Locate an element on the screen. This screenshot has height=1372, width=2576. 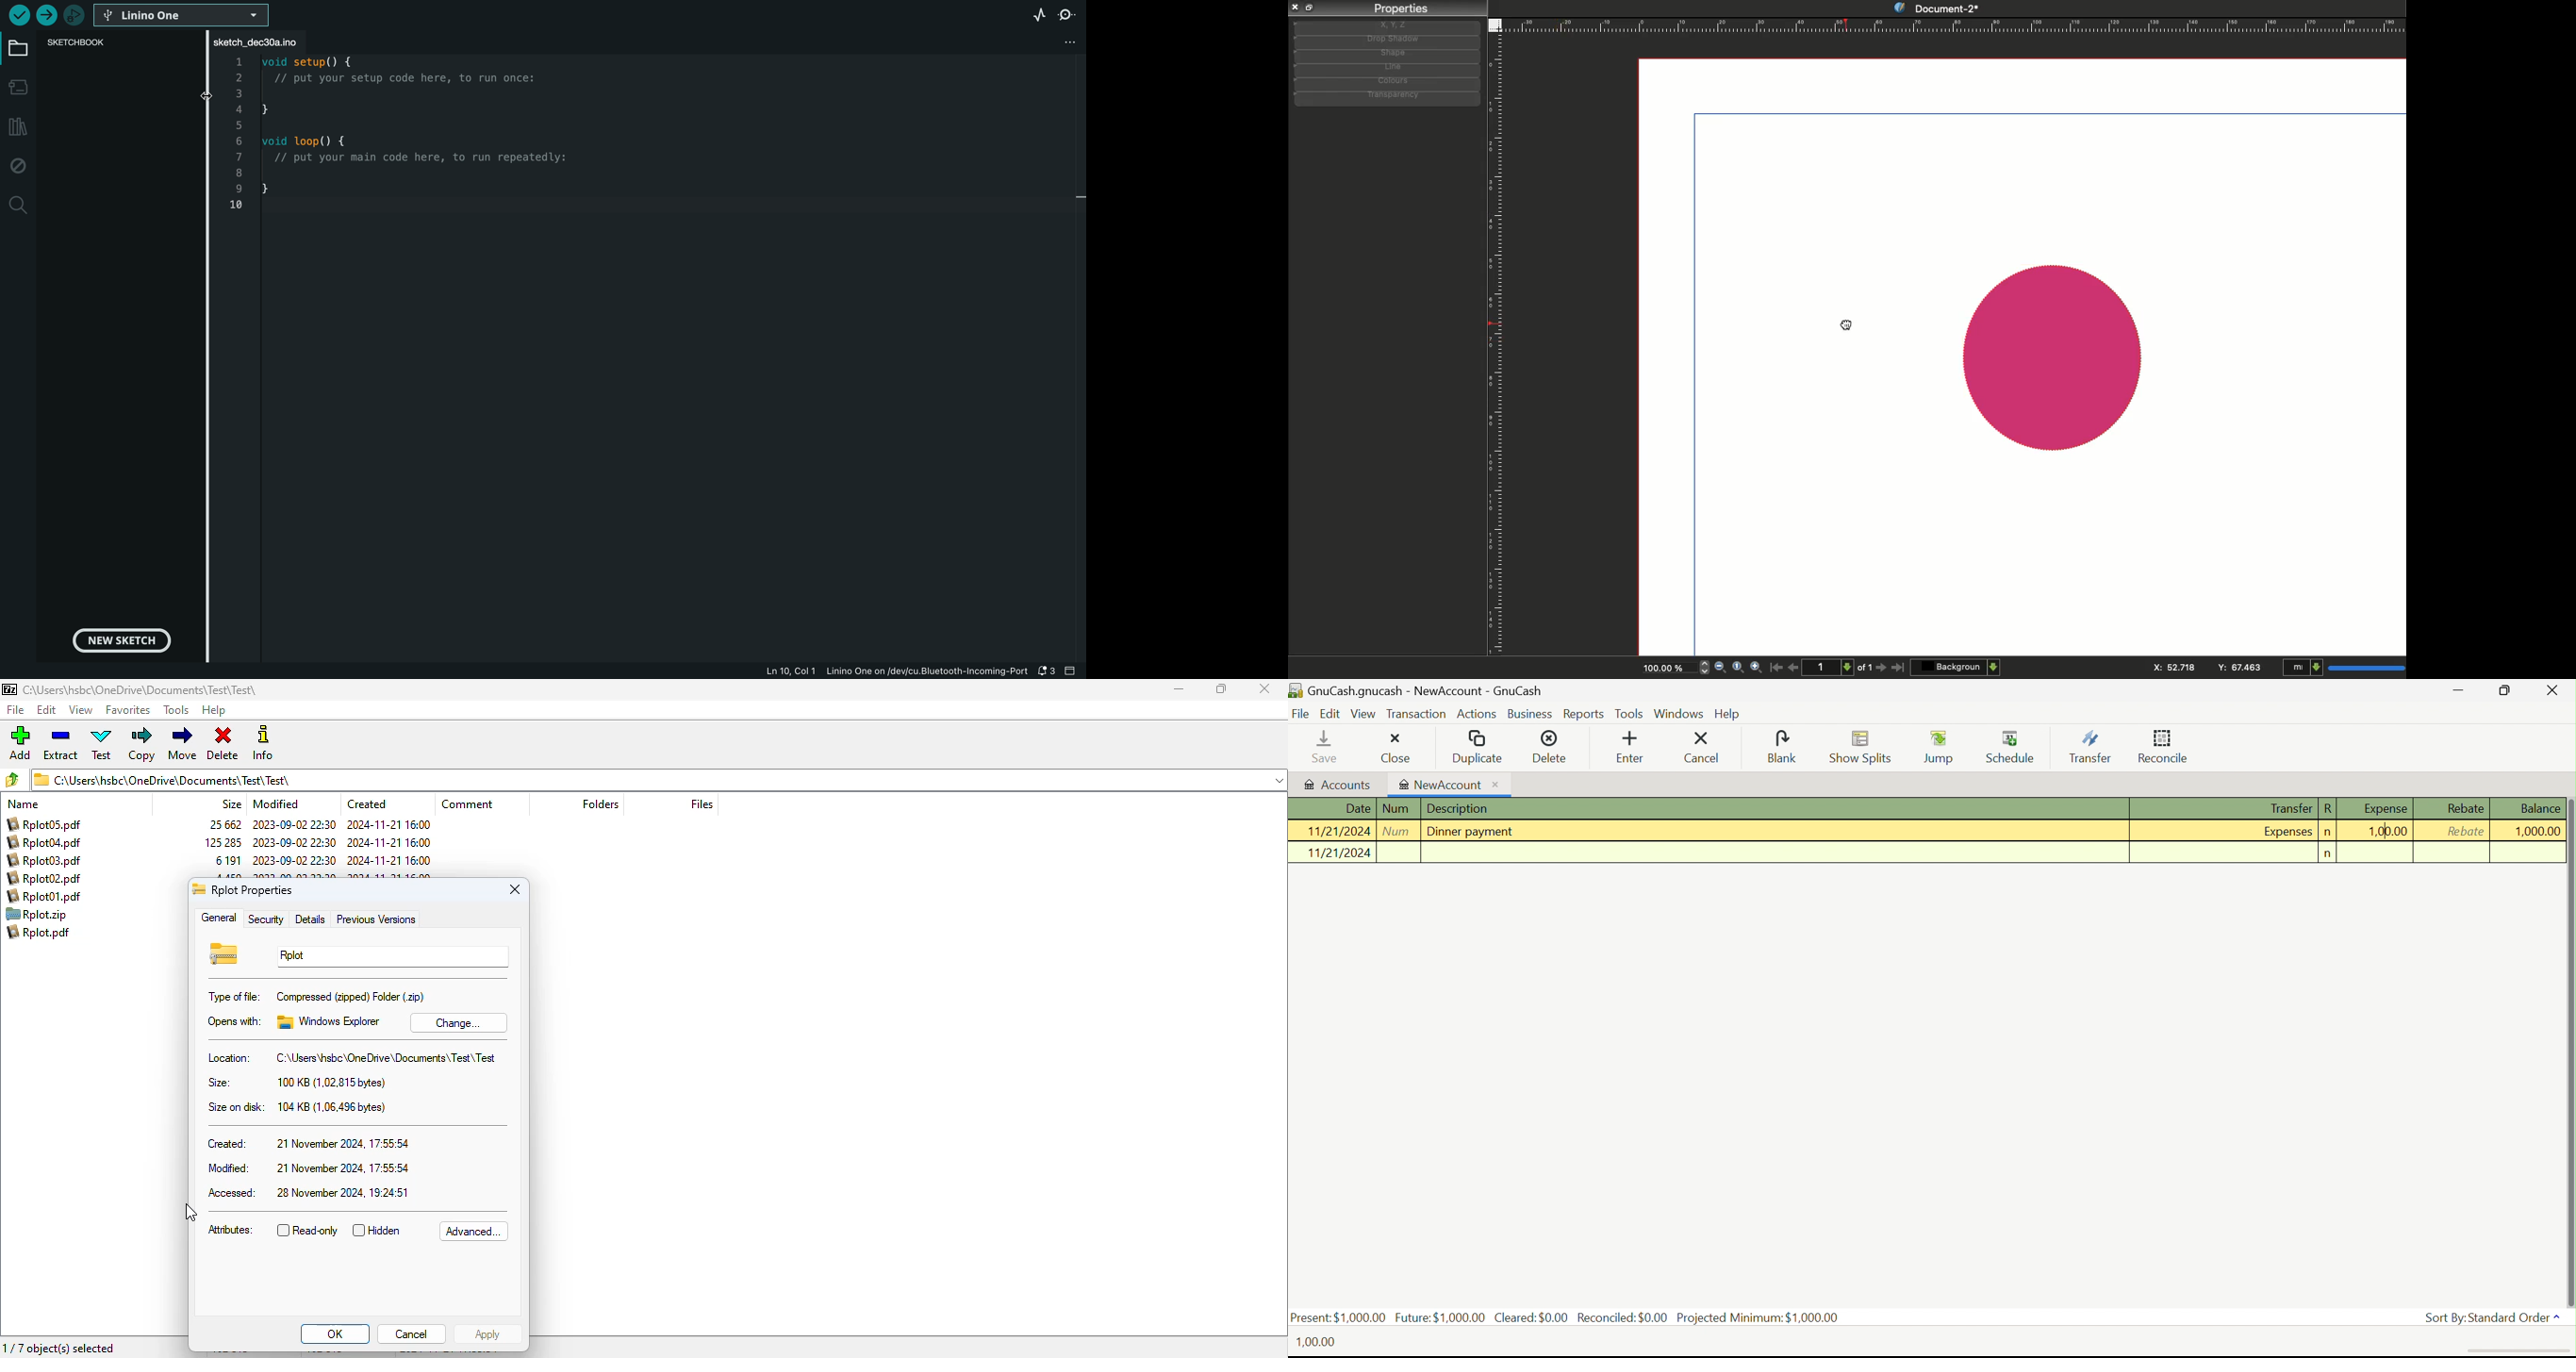
files is located at coordinates (701, 803).